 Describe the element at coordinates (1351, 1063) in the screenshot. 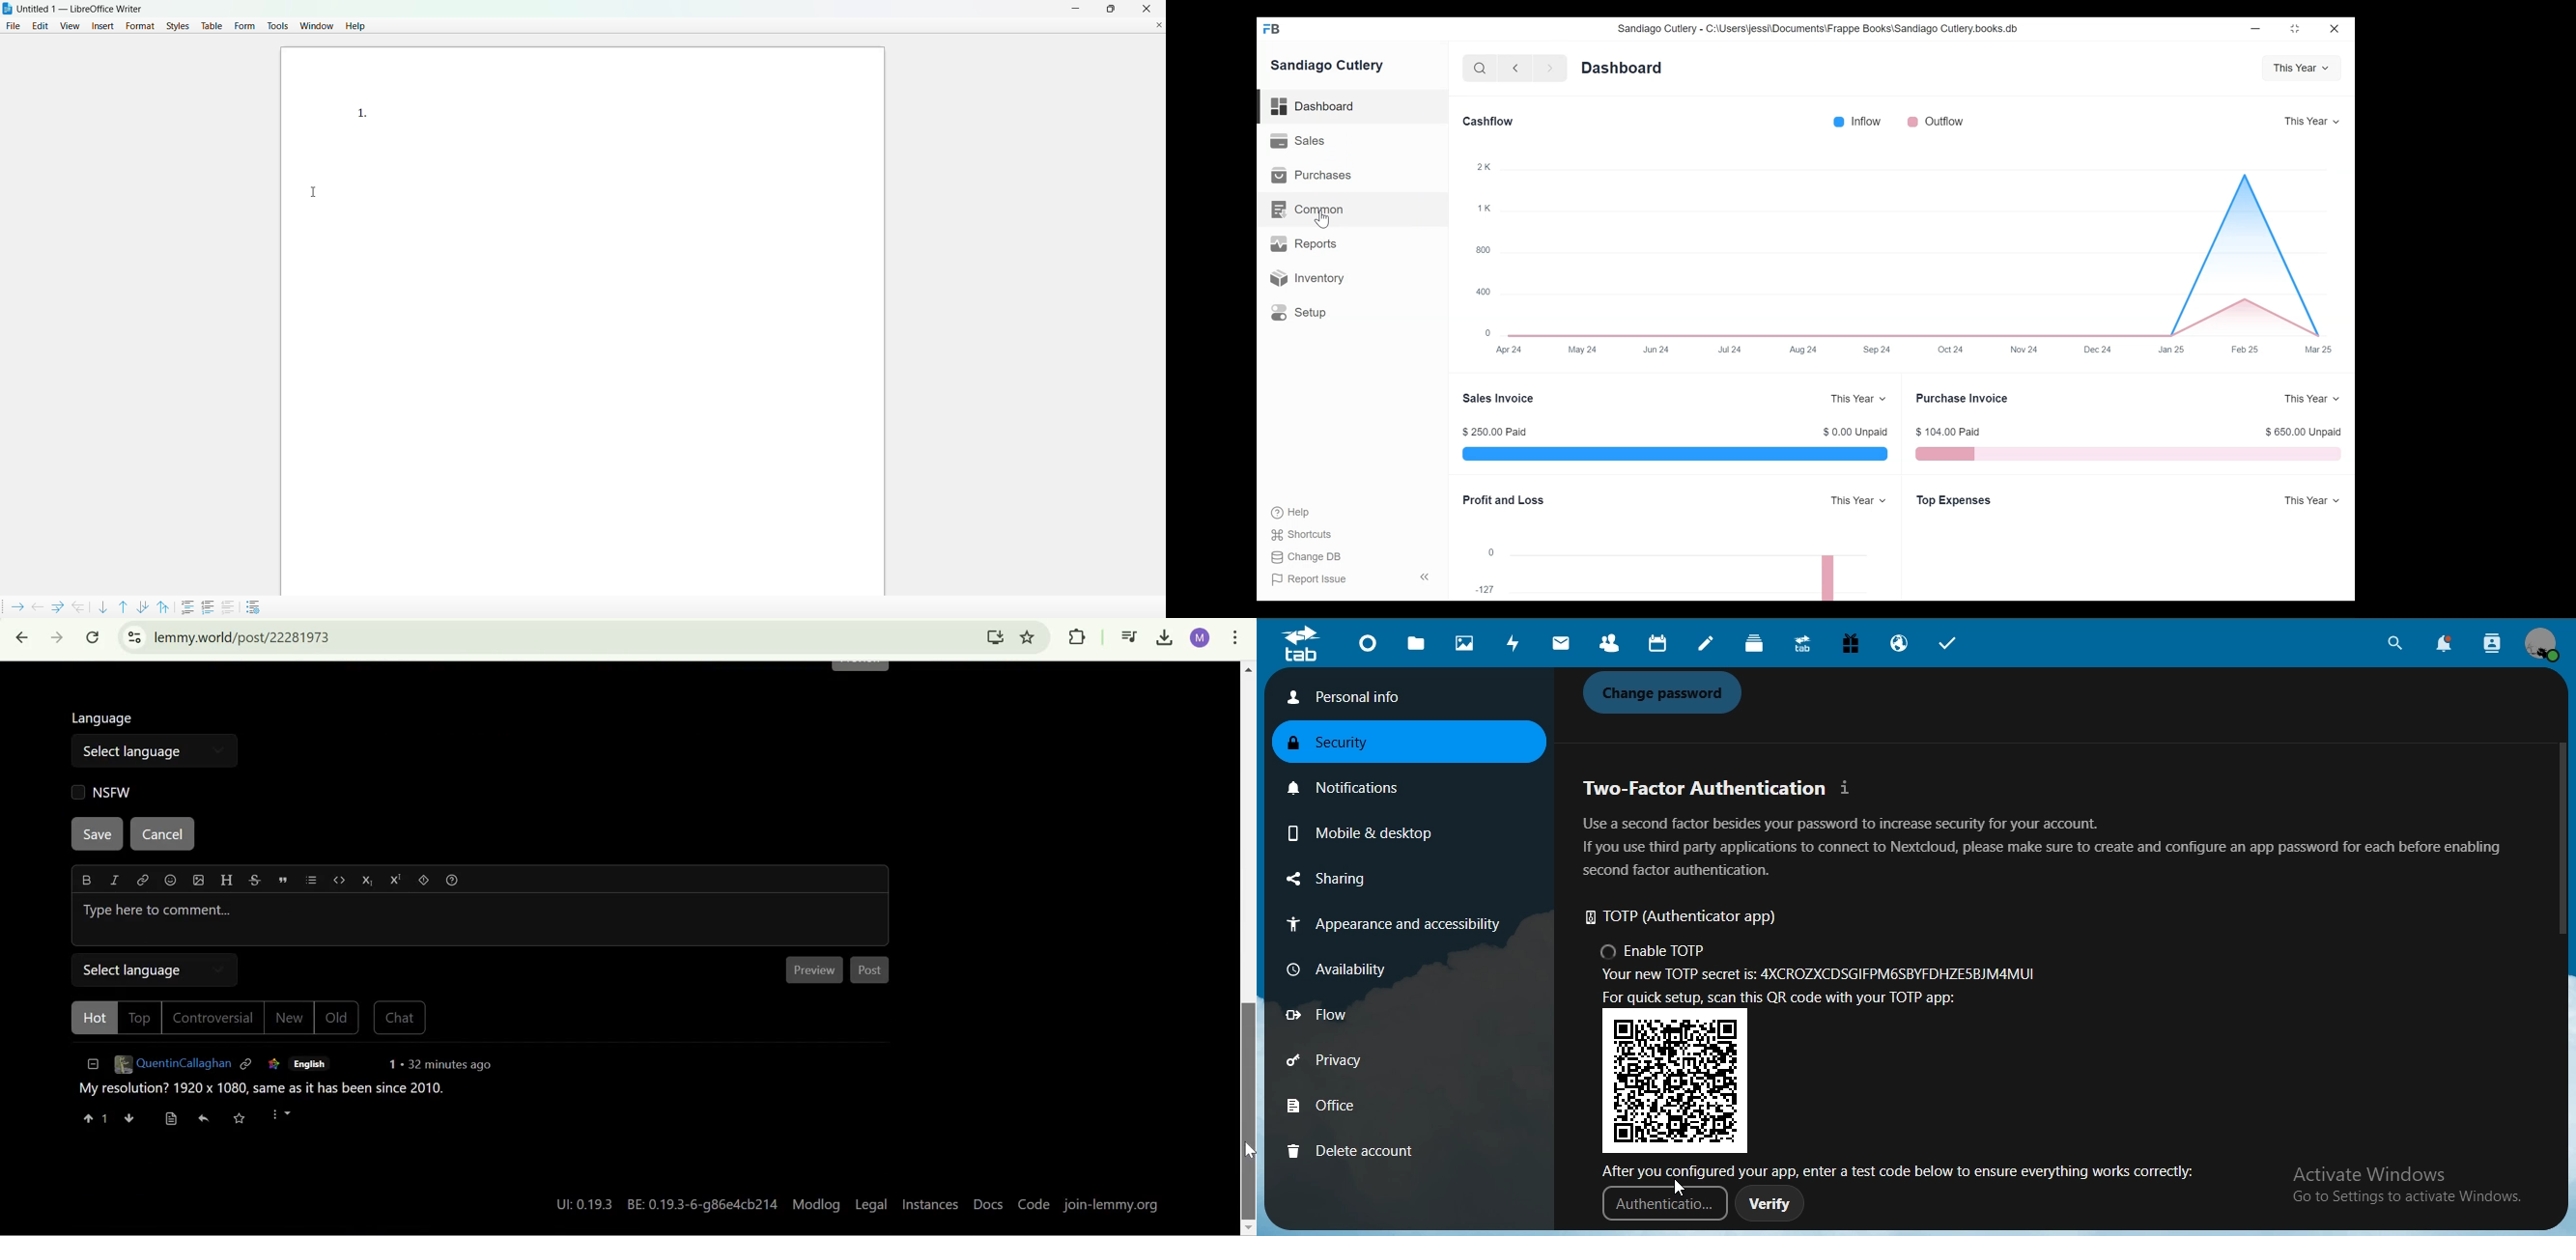

I see `privacy` at that location.